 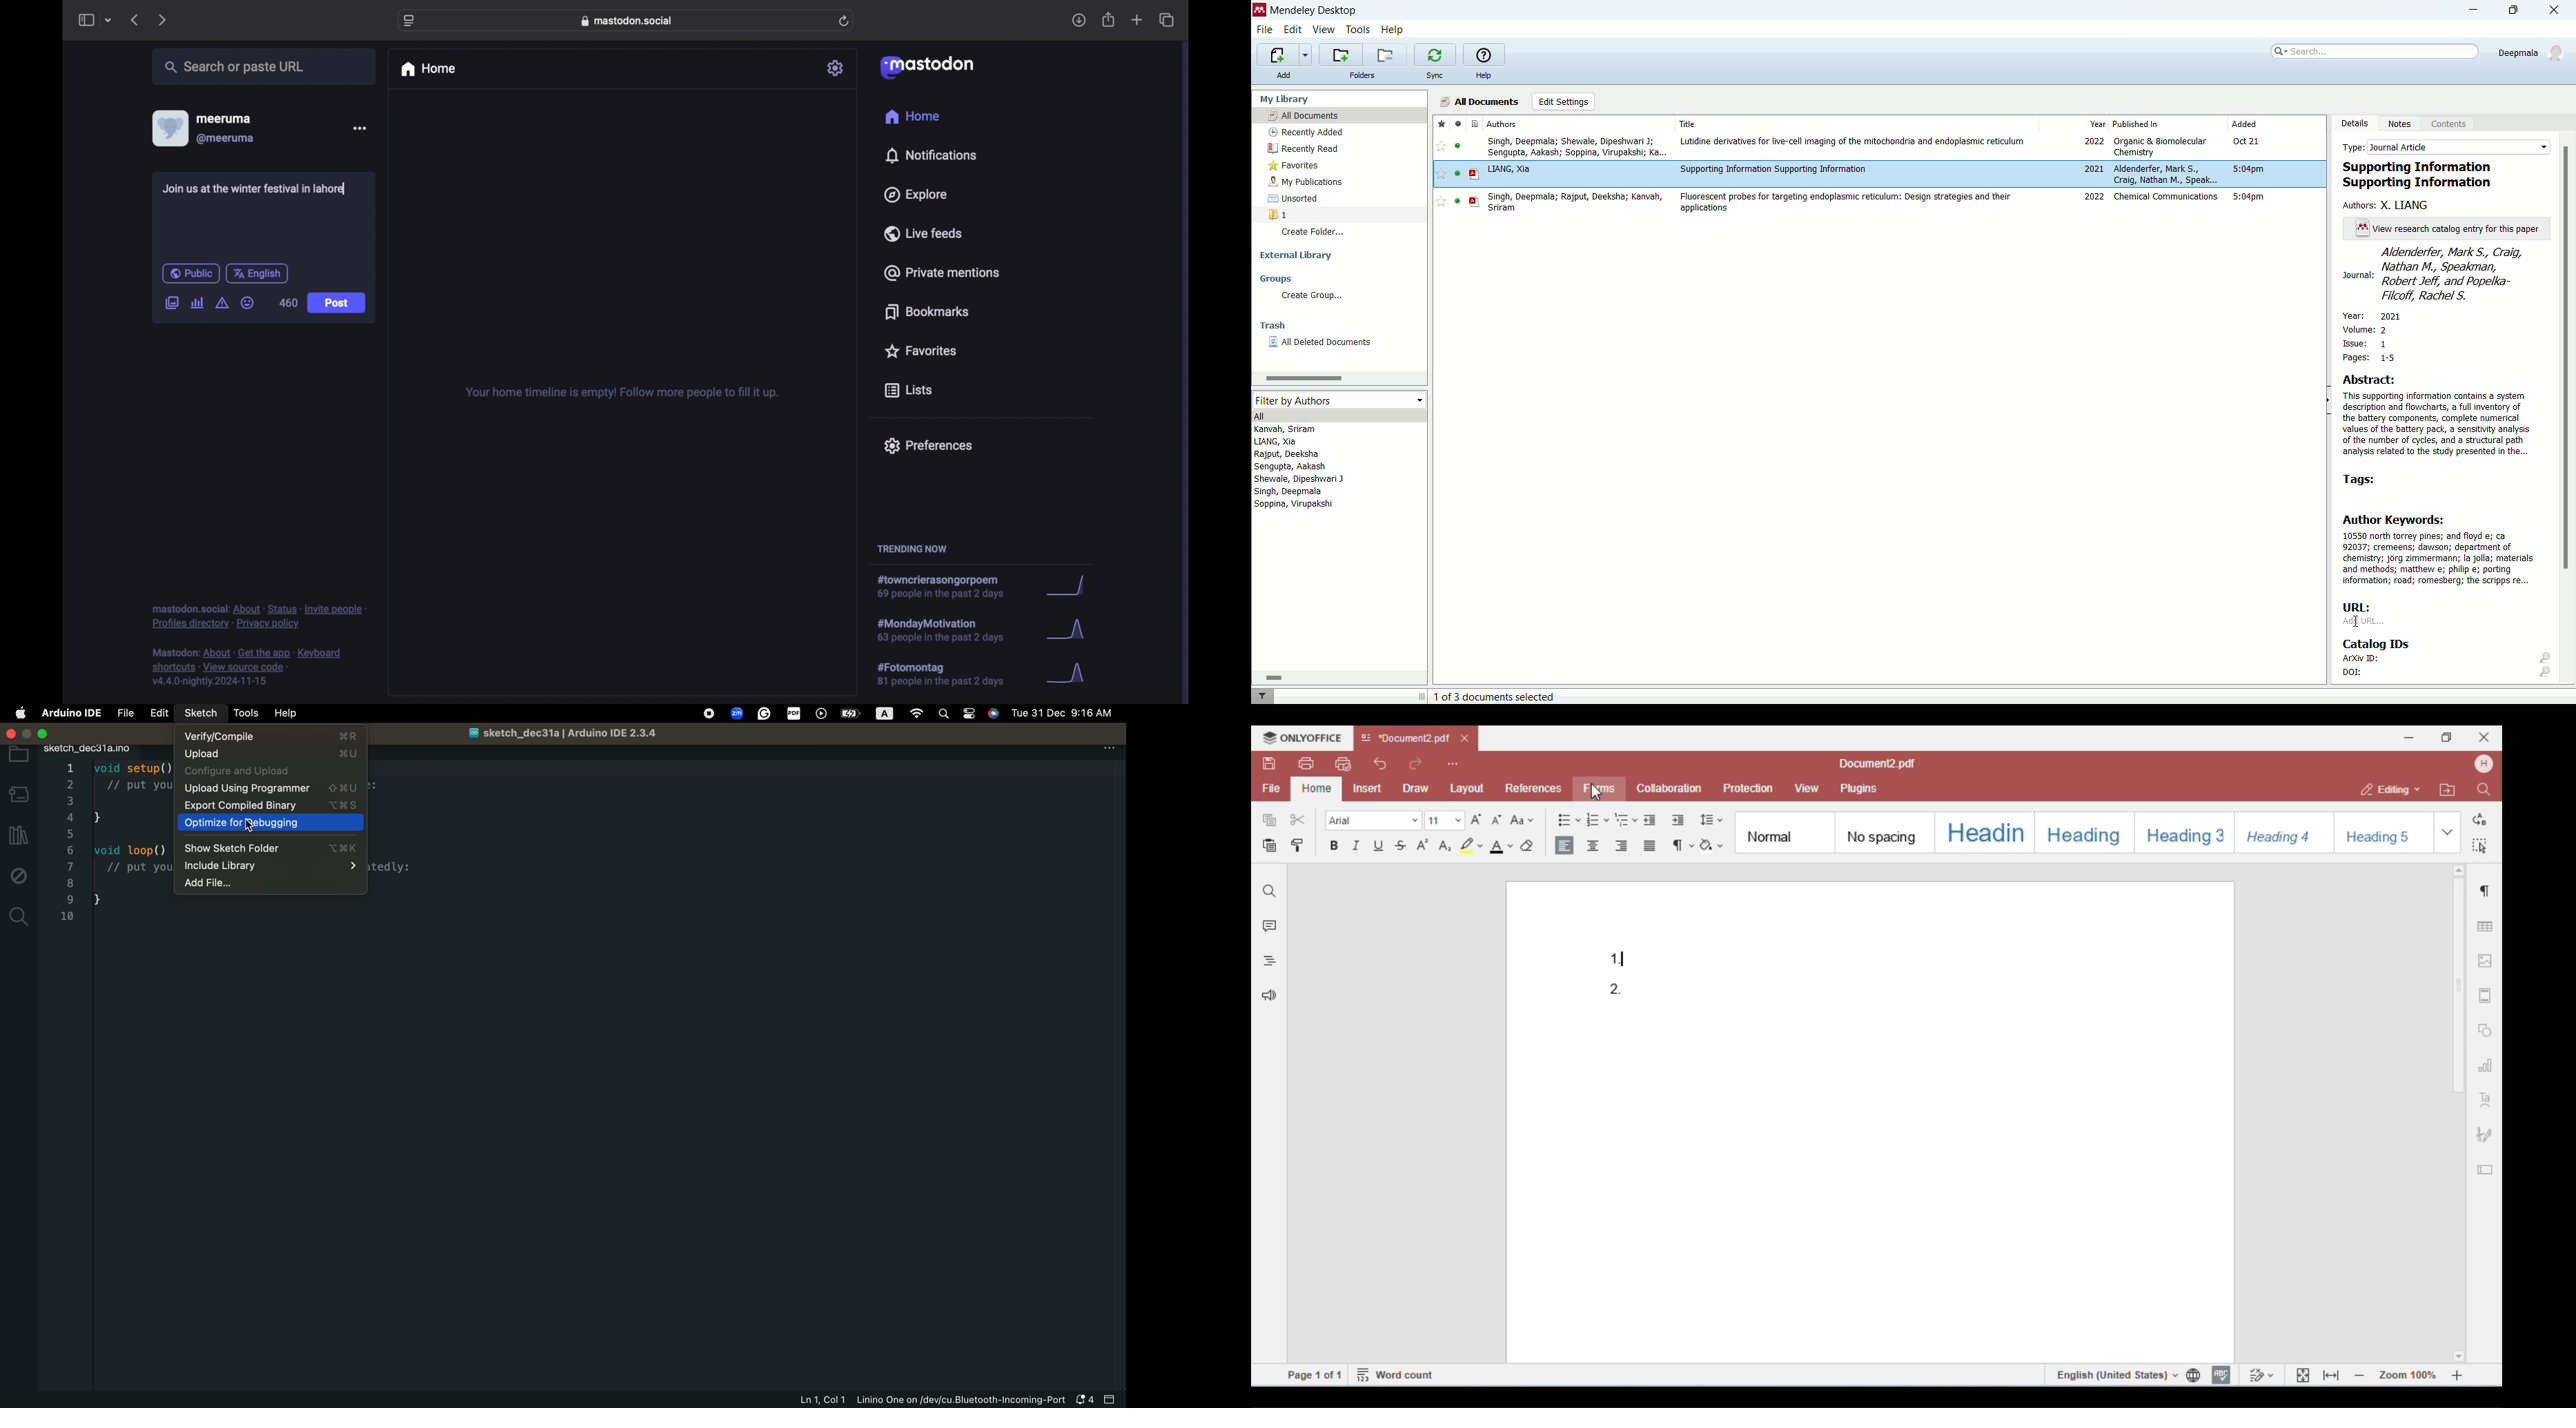 I want to click on my library, so click(x=1286, y=99).